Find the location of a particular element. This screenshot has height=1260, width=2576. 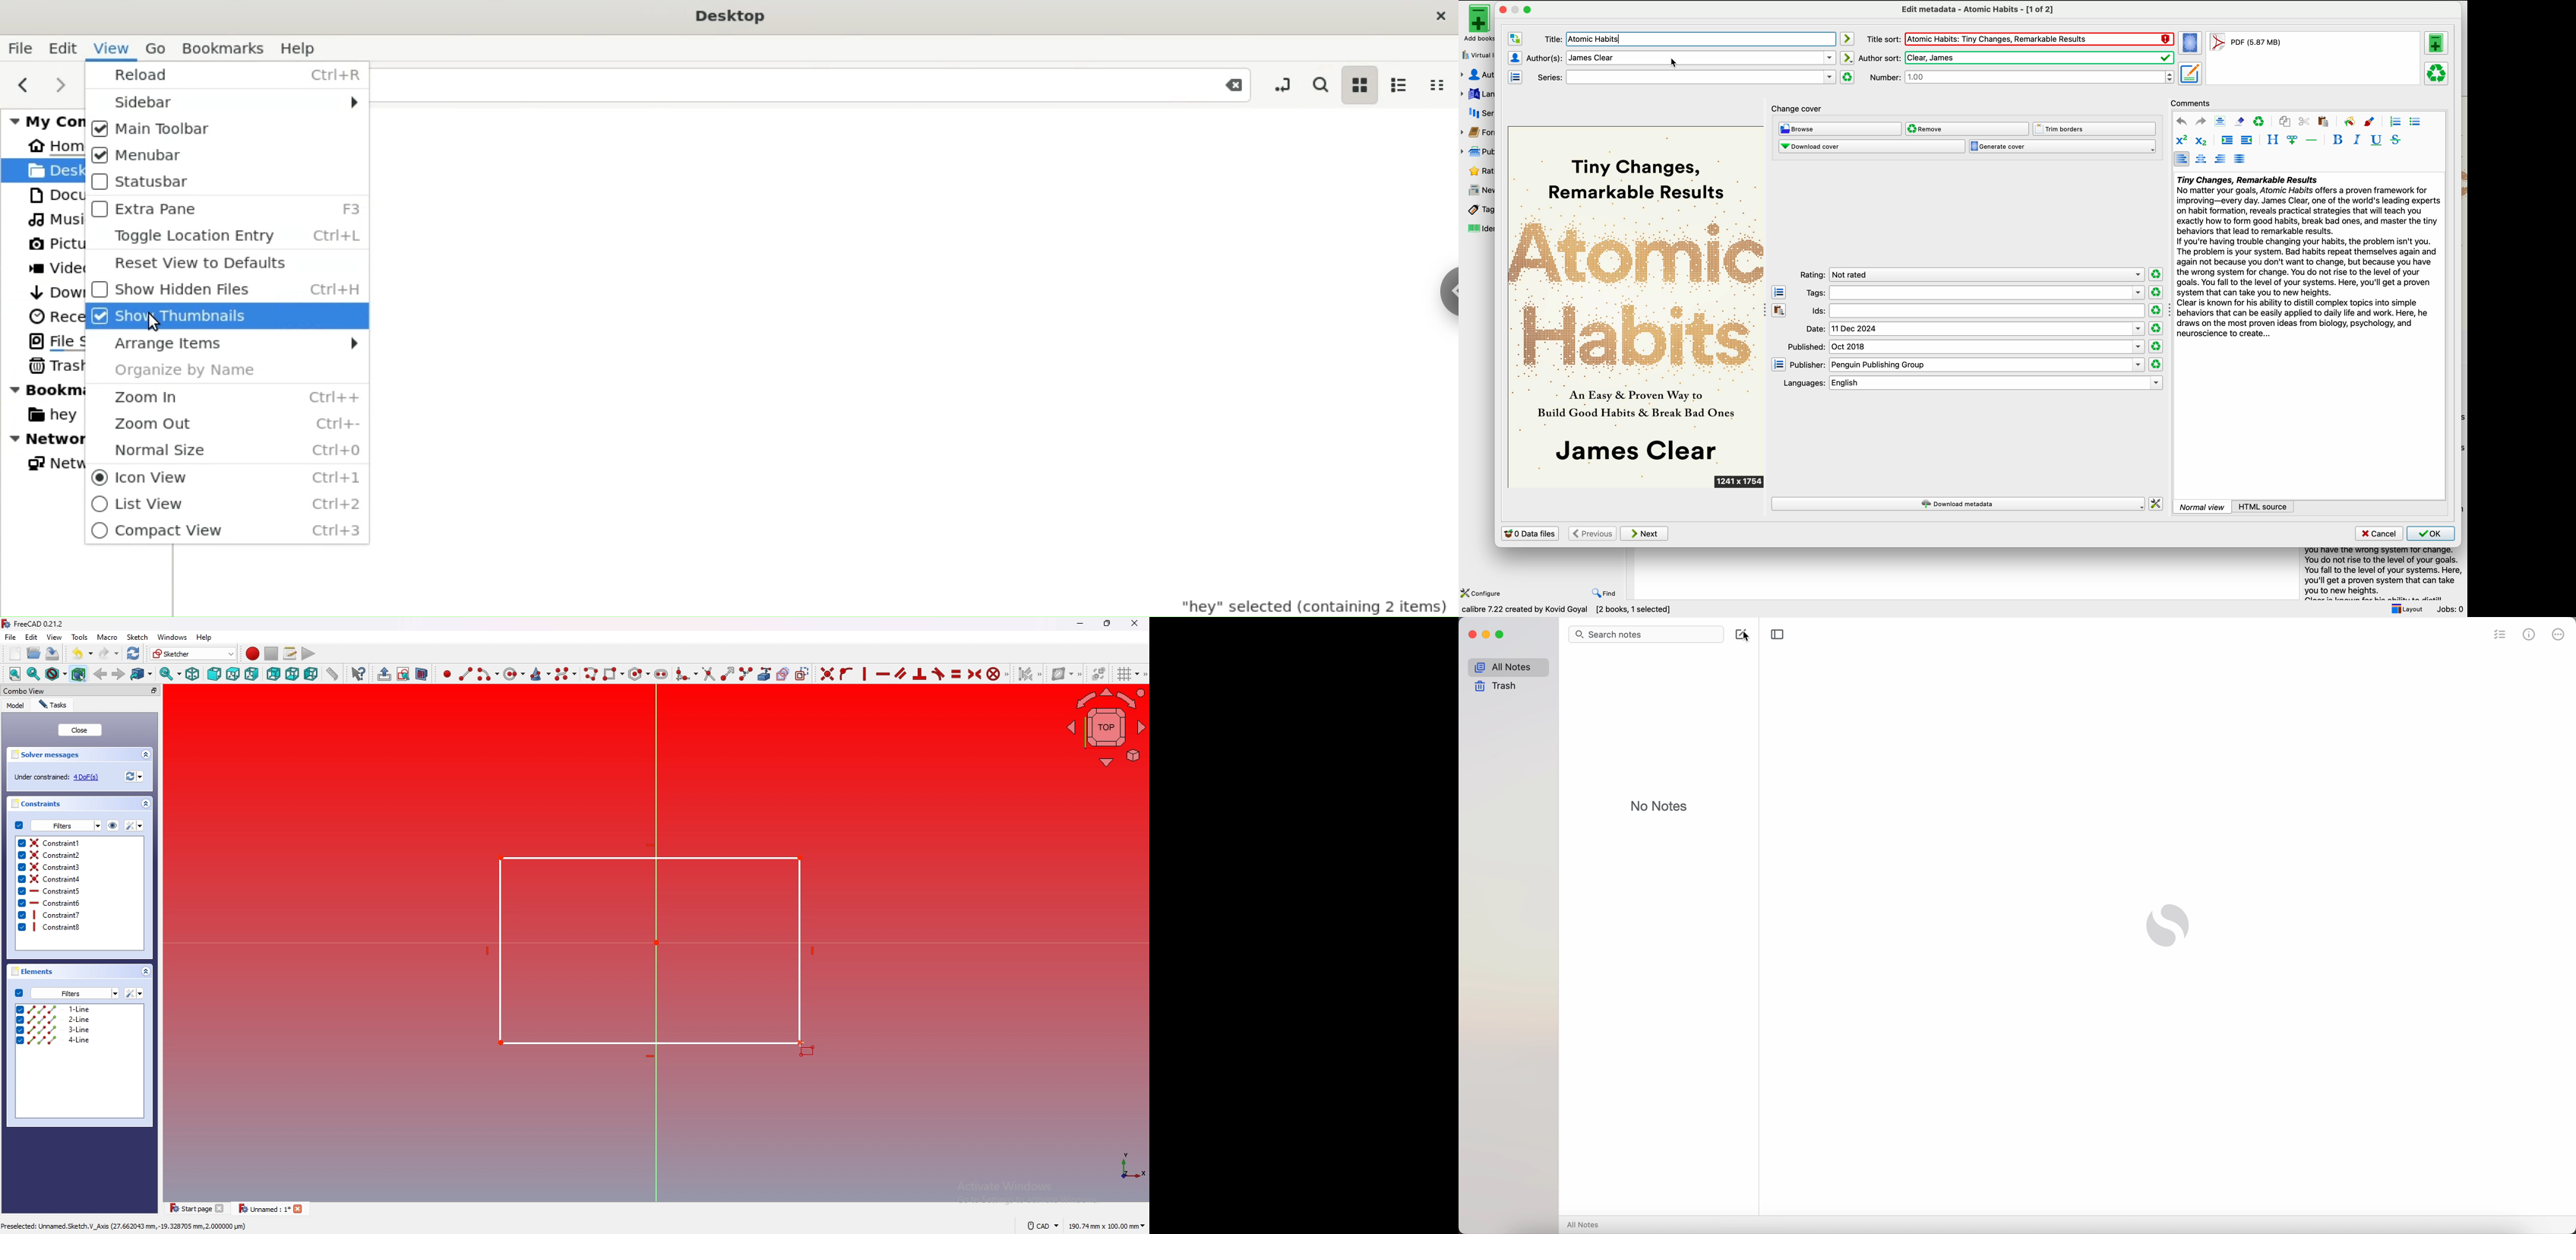

constraint 5 is located at coordinates (79, 890).